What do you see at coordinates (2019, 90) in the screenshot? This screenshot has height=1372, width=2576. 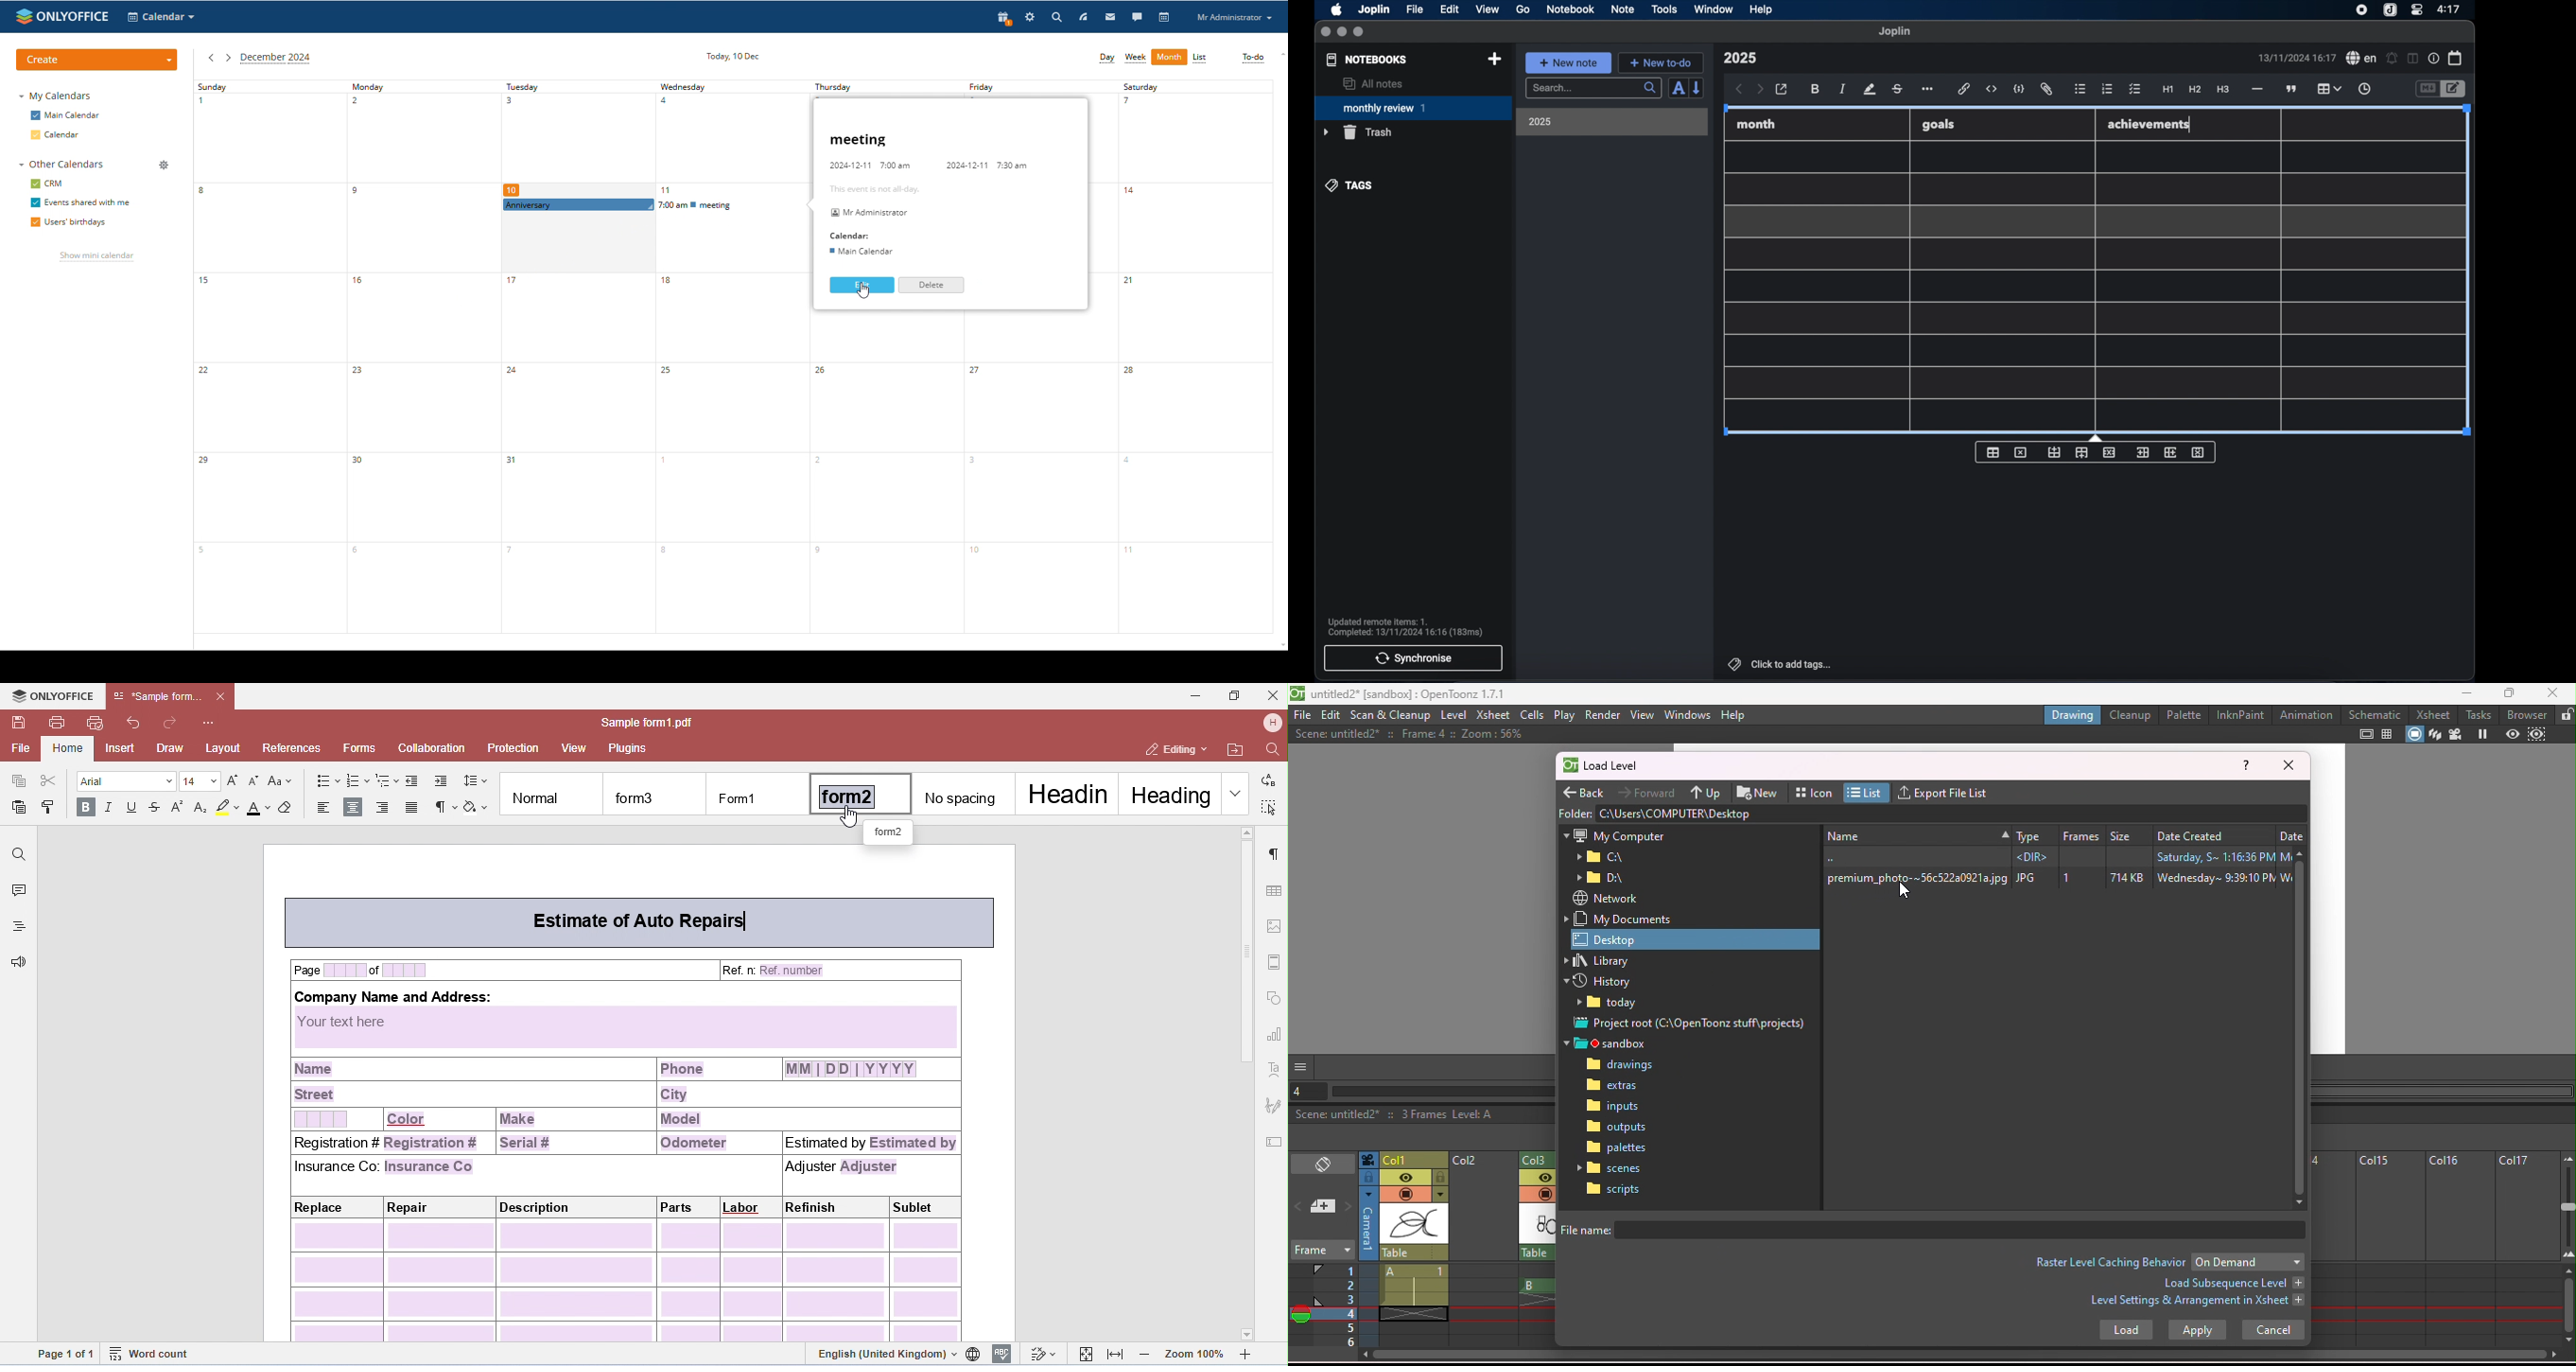 I see `code` at bounding box center [2019, 90].